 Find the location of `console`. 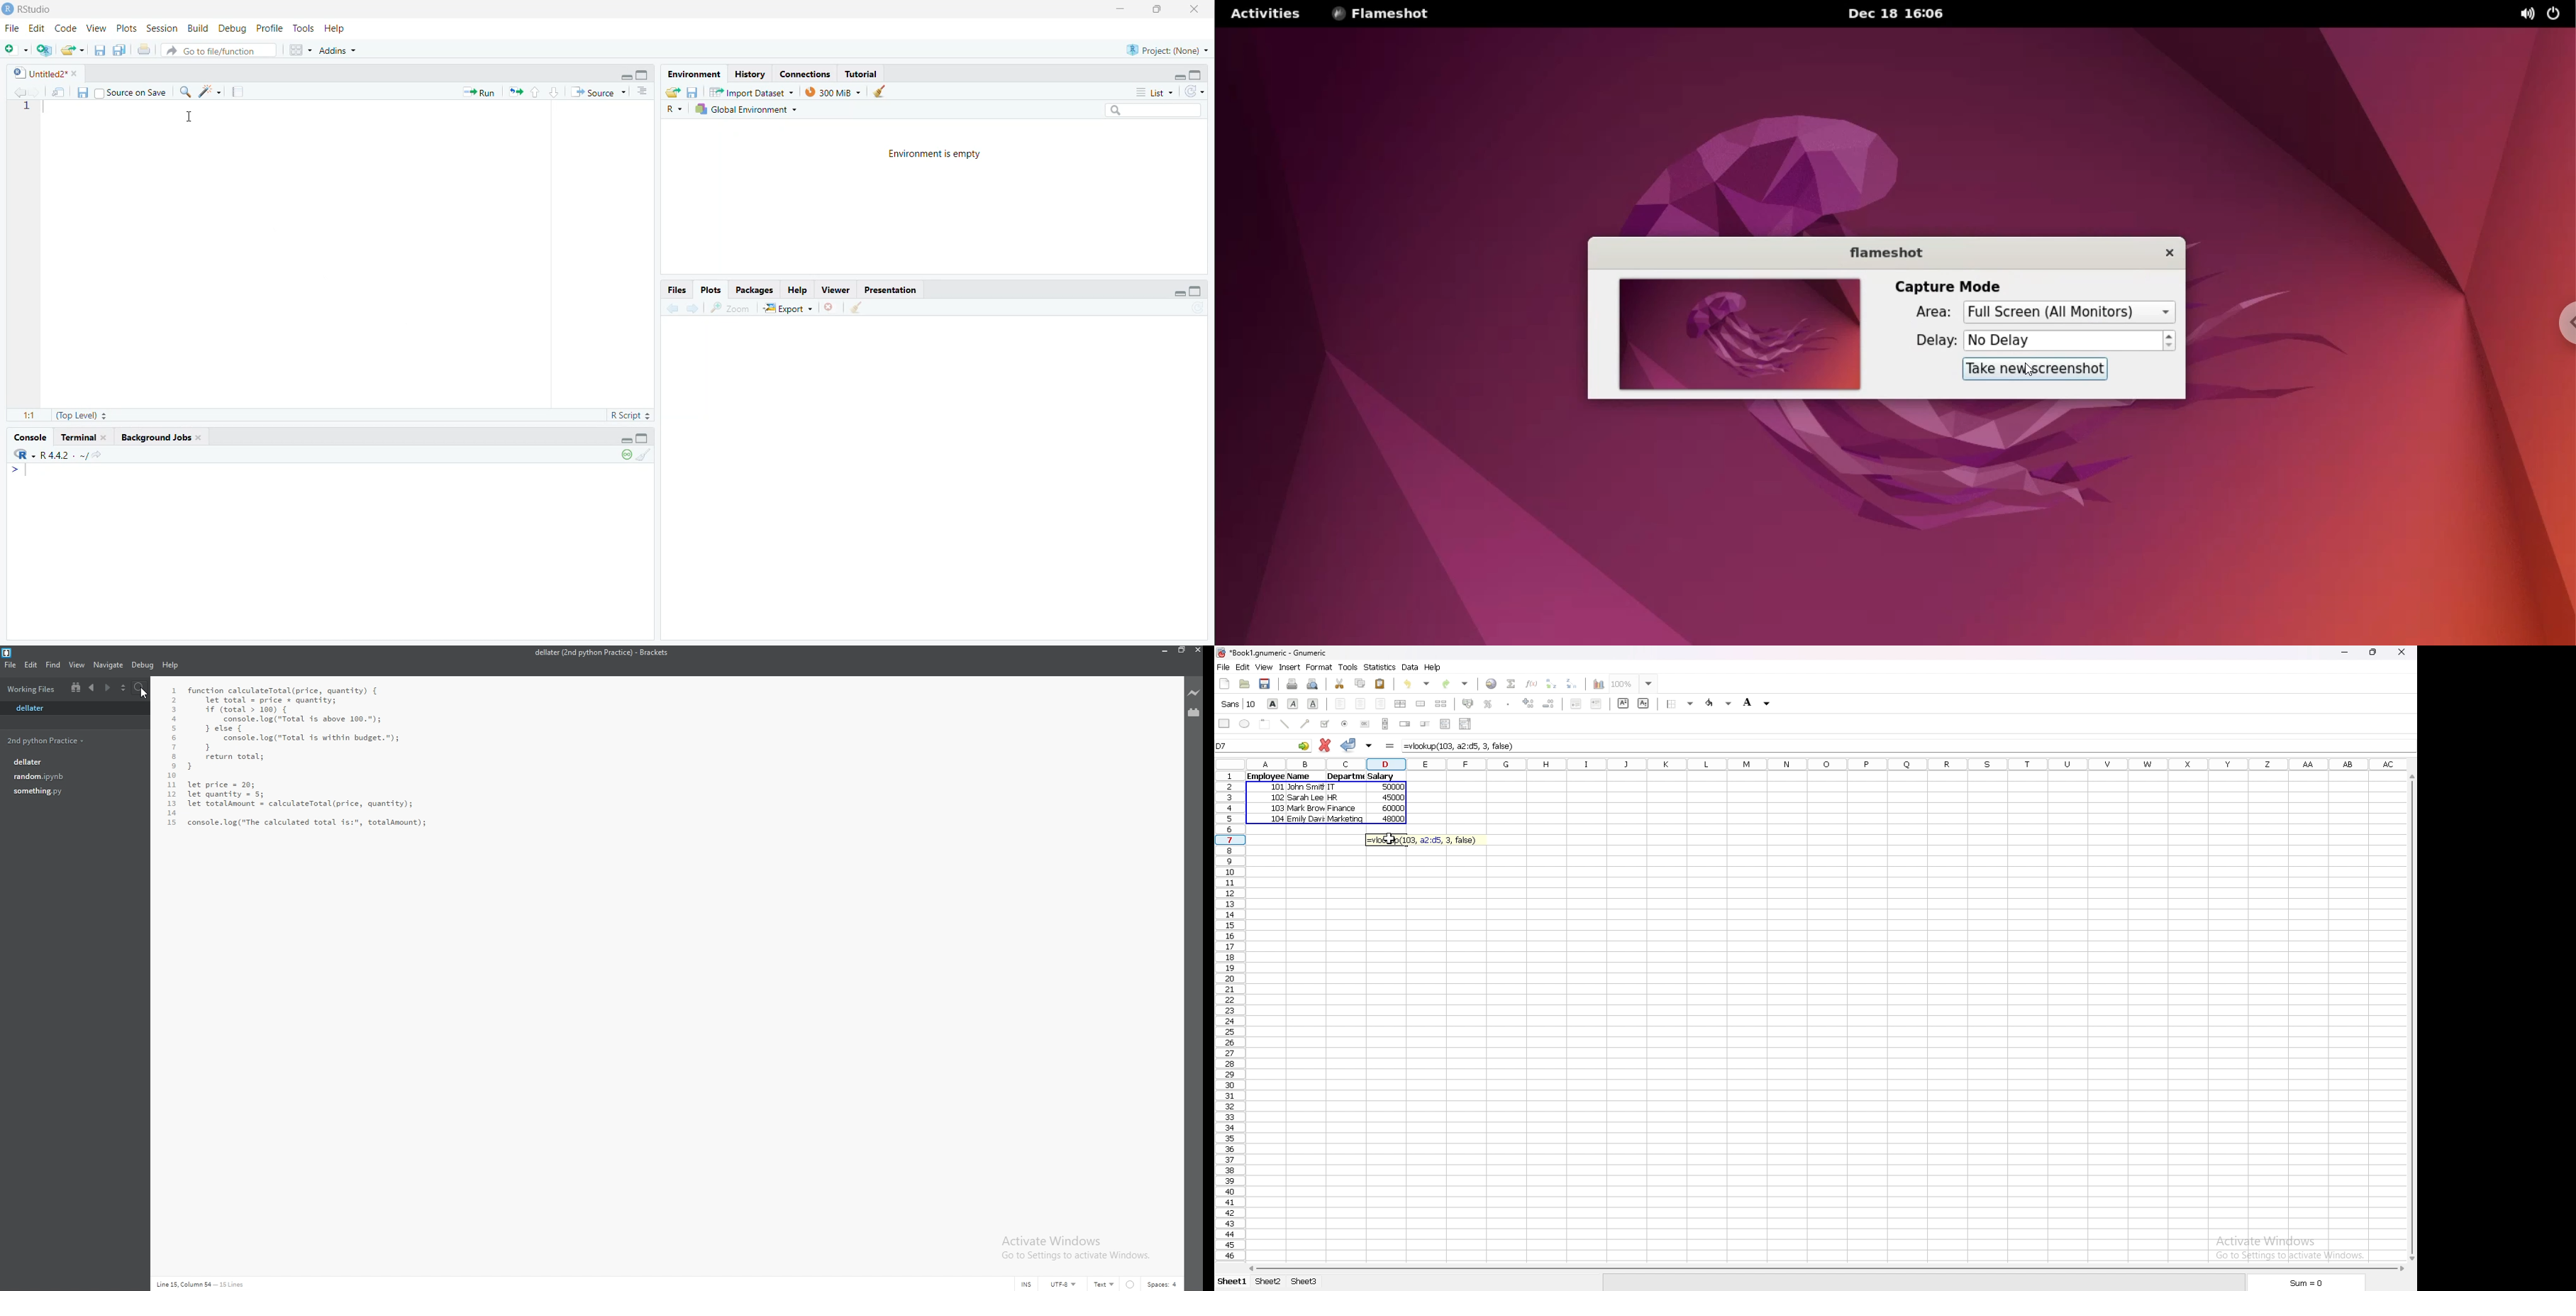

console is located at coordinates (31, 440).